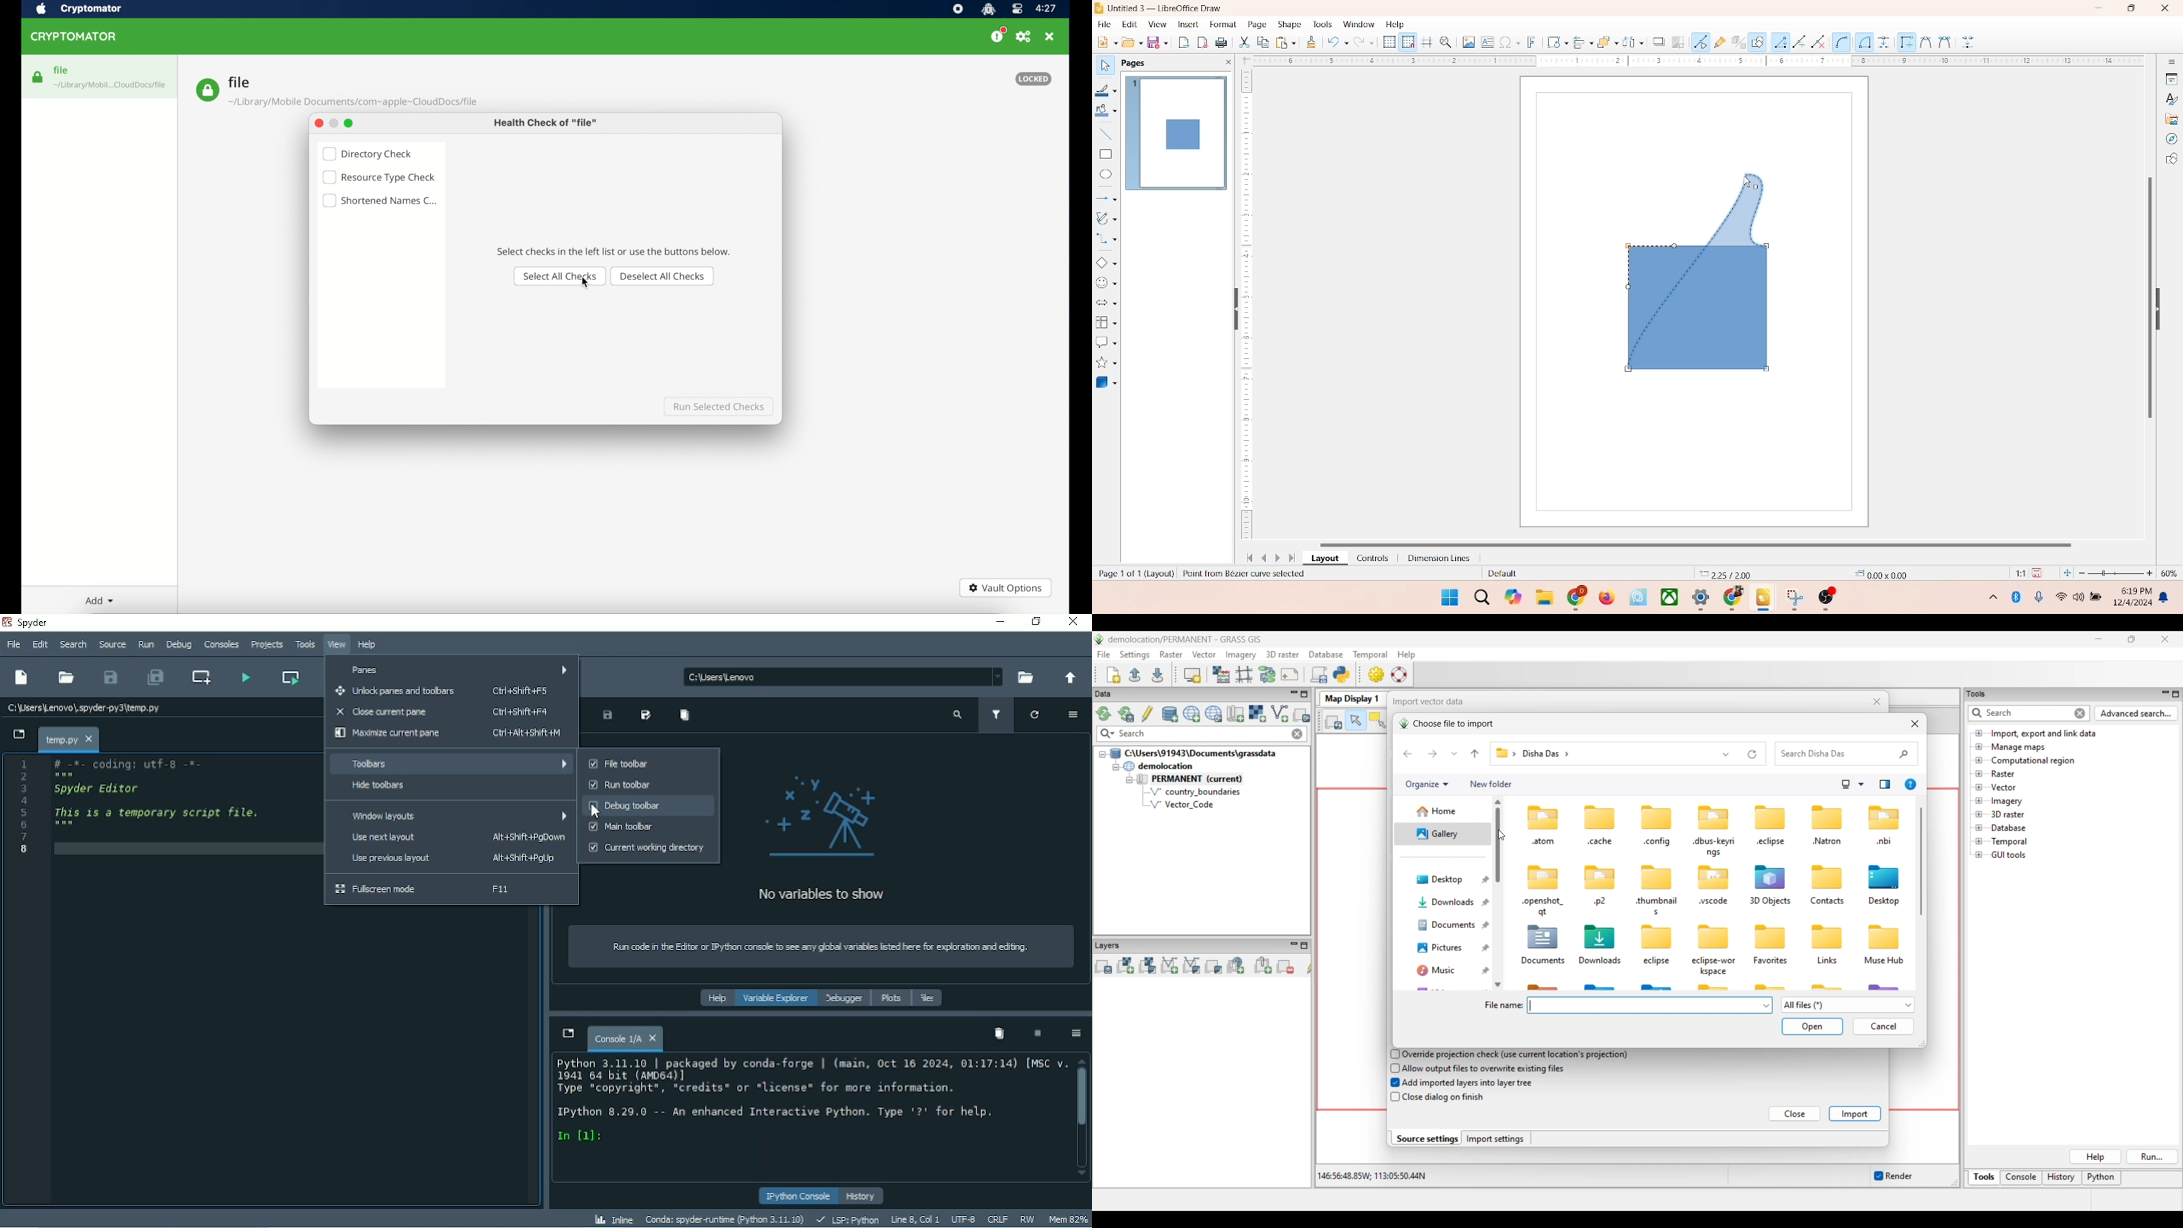  What do you see at coordinates (2172, 139) in the screenshot?
I see `navigator` at bounding box center [2172, 139].